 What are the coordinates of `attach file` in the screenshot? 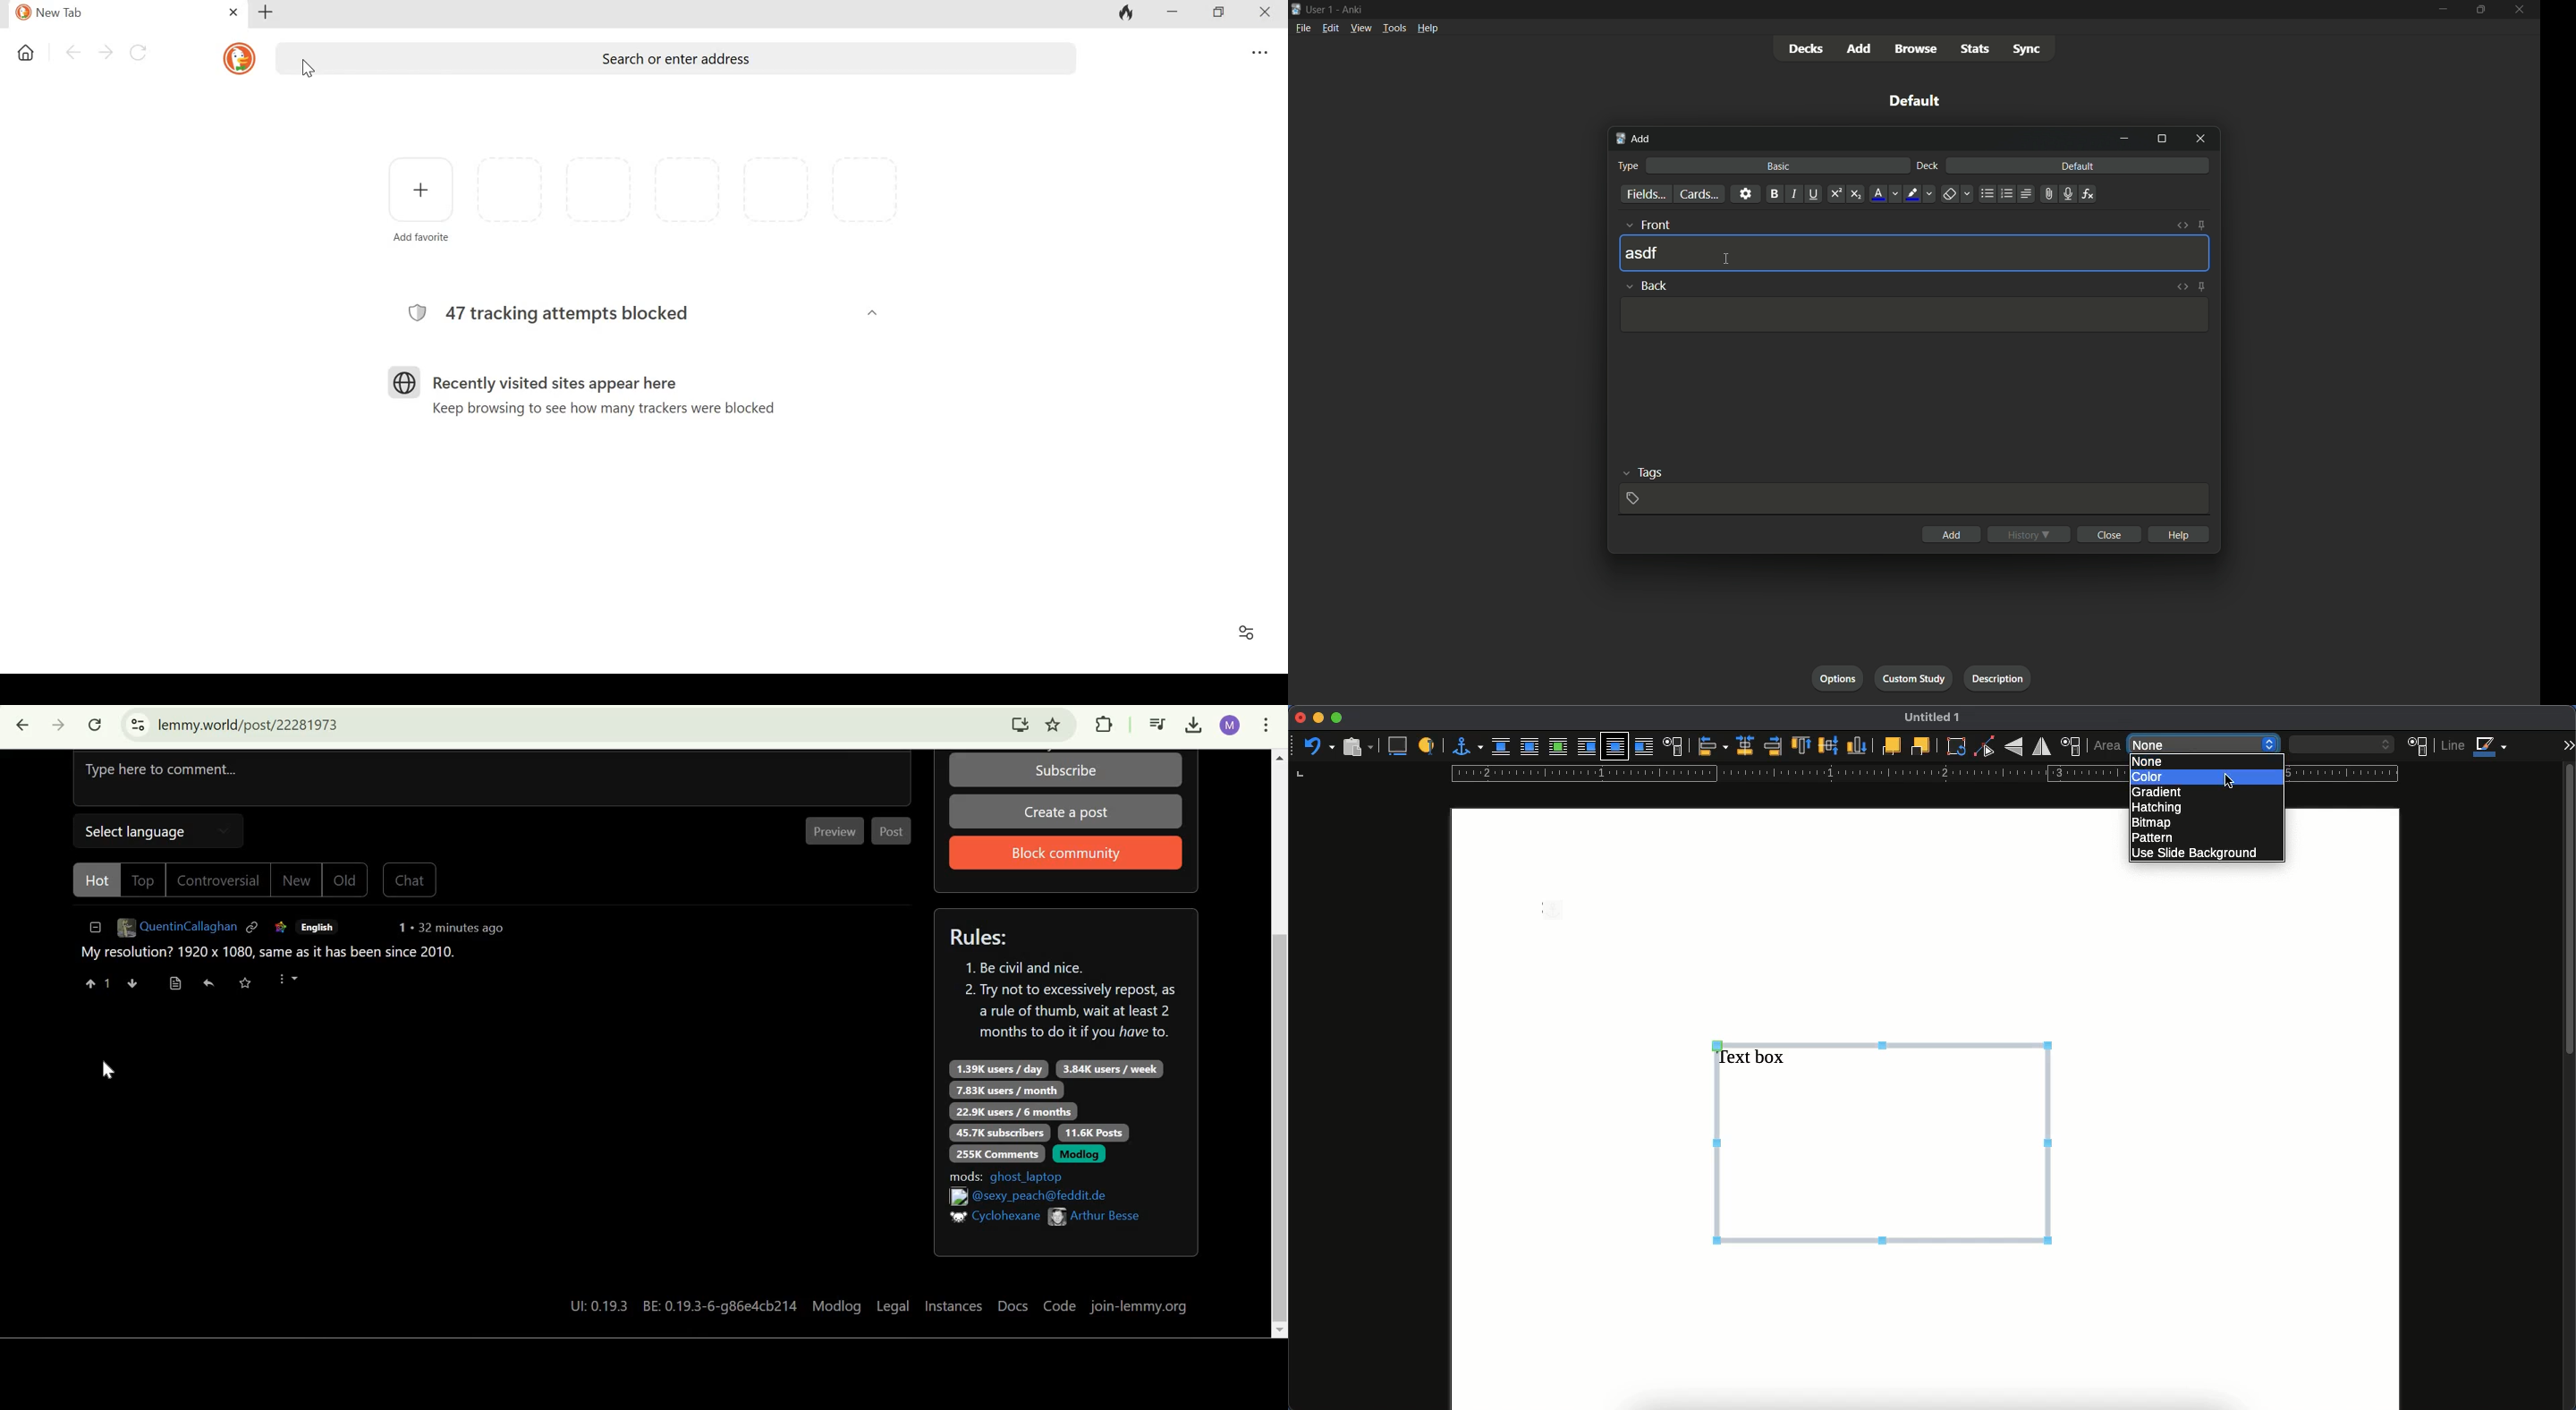 It's located at (2050, 194).